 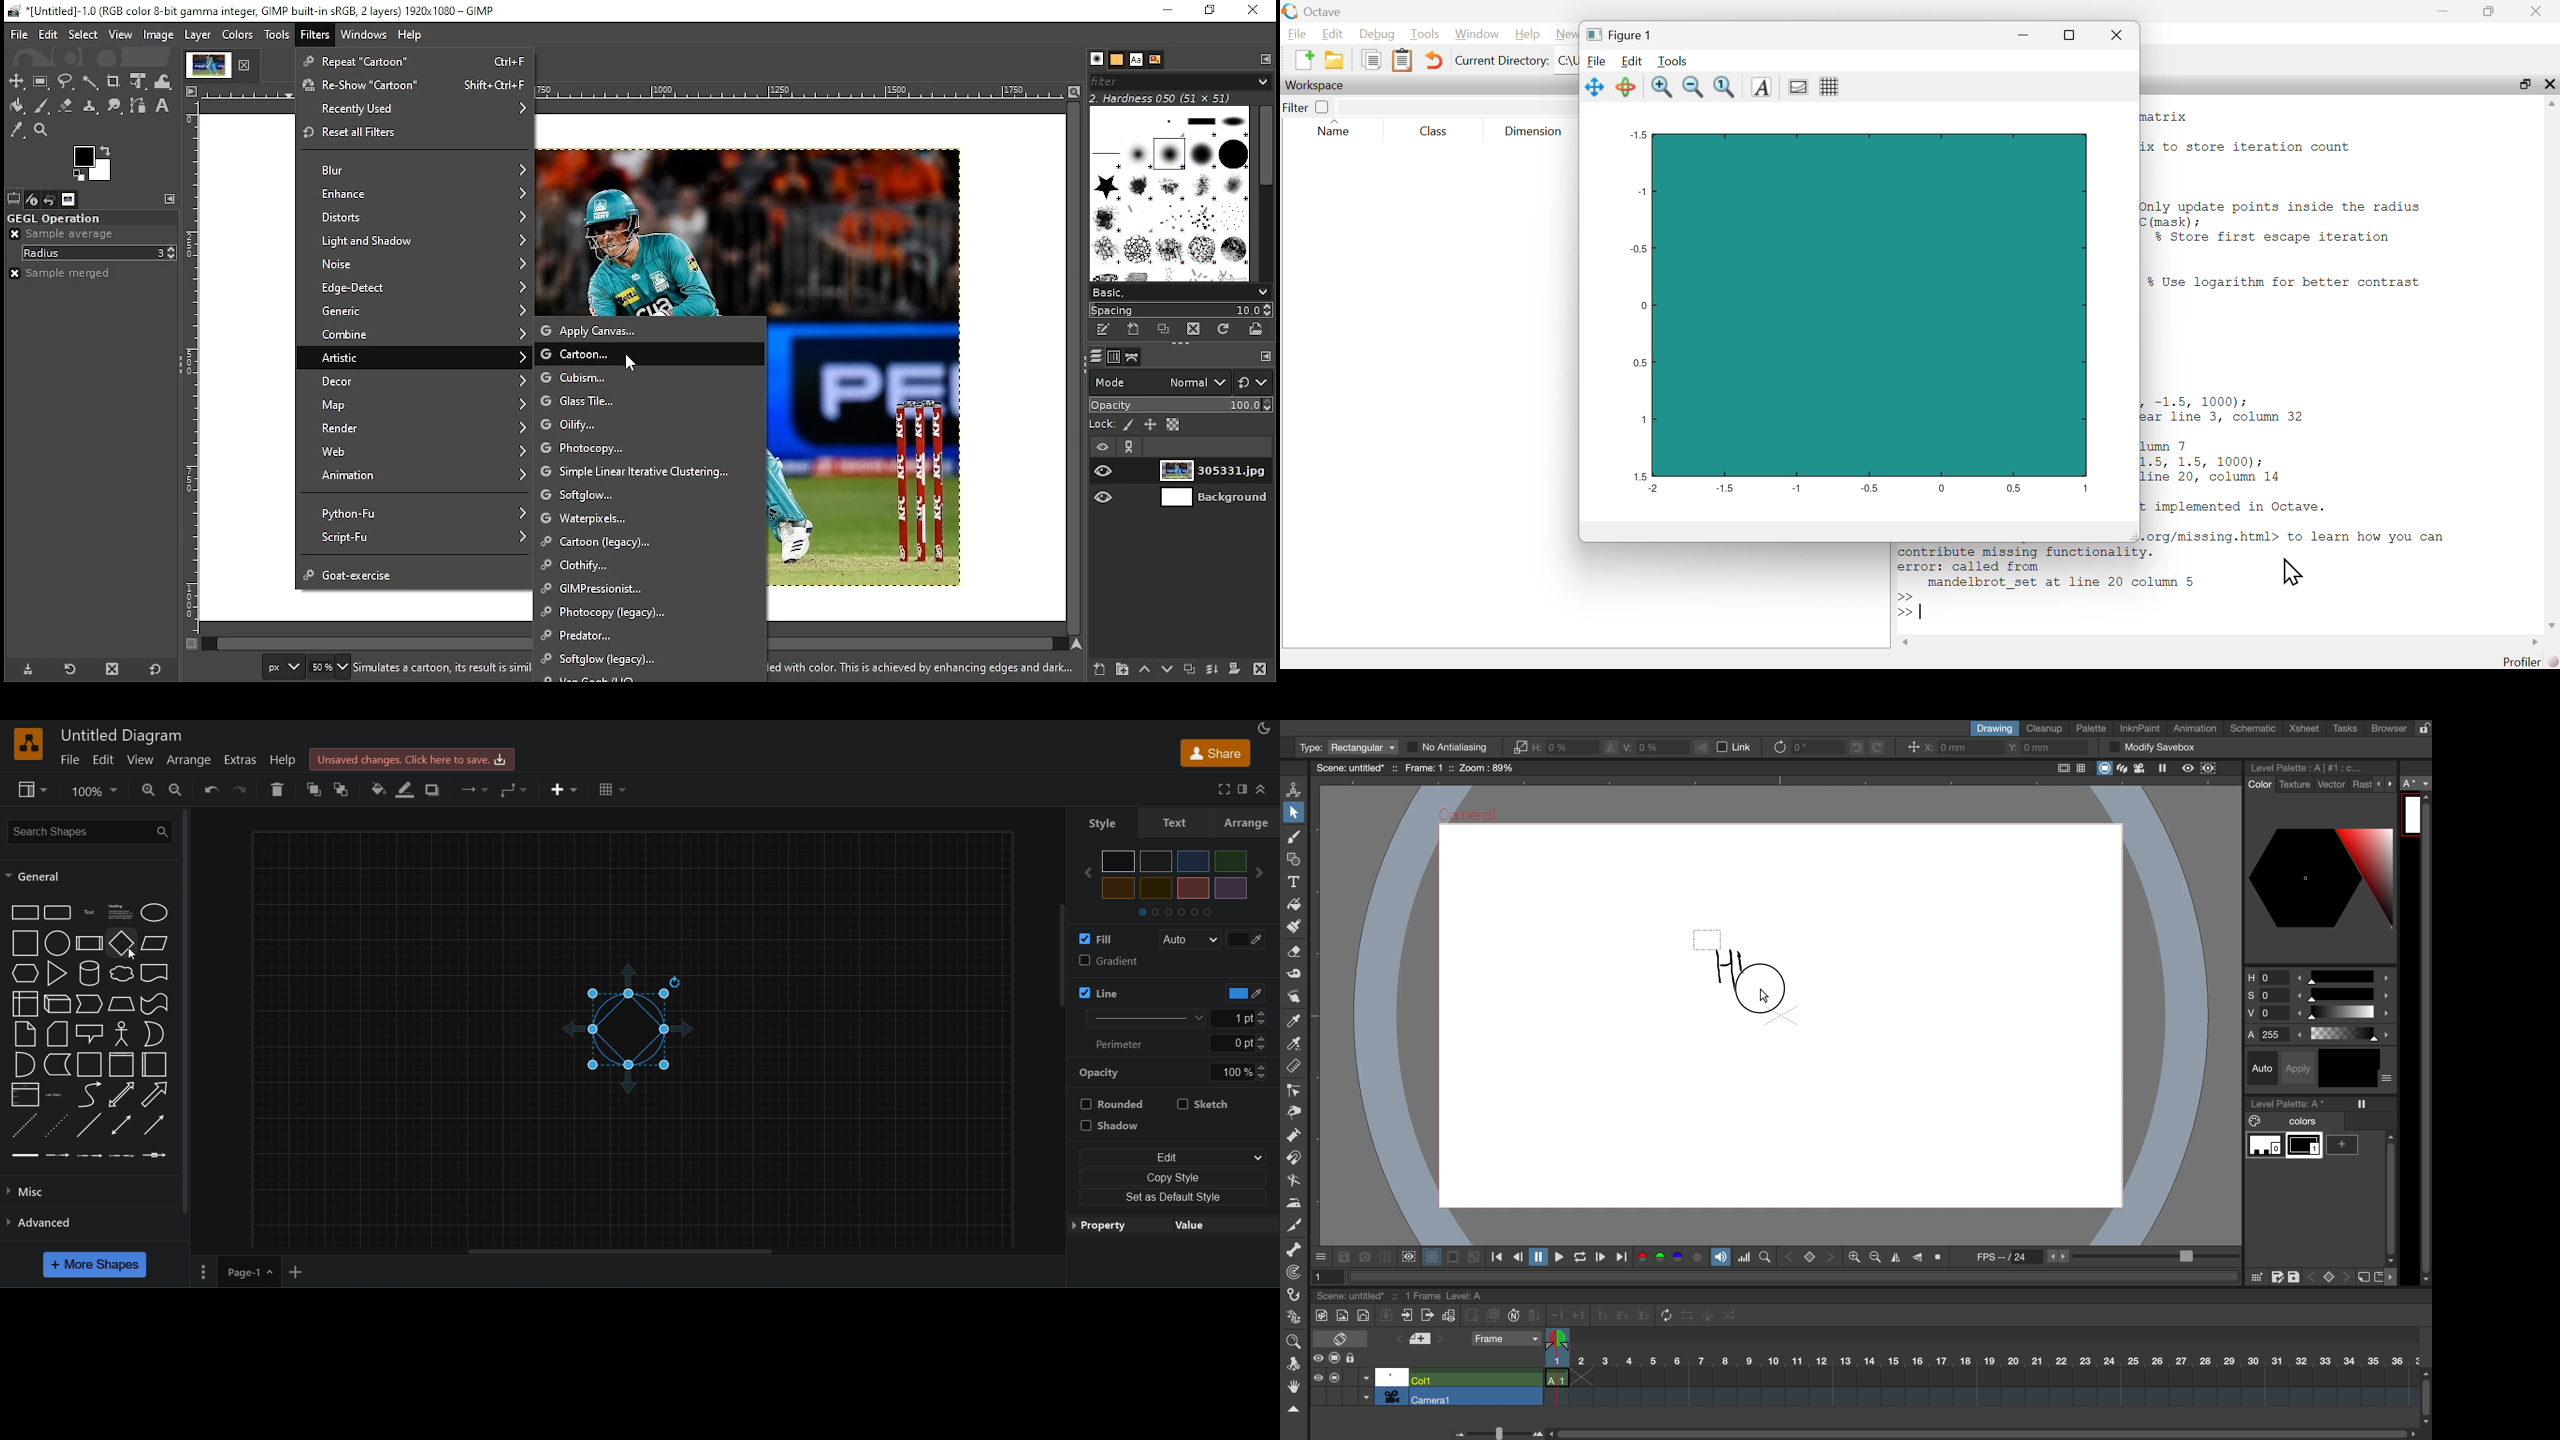 I want to click on sketch, so click(x=1209, y=1101).